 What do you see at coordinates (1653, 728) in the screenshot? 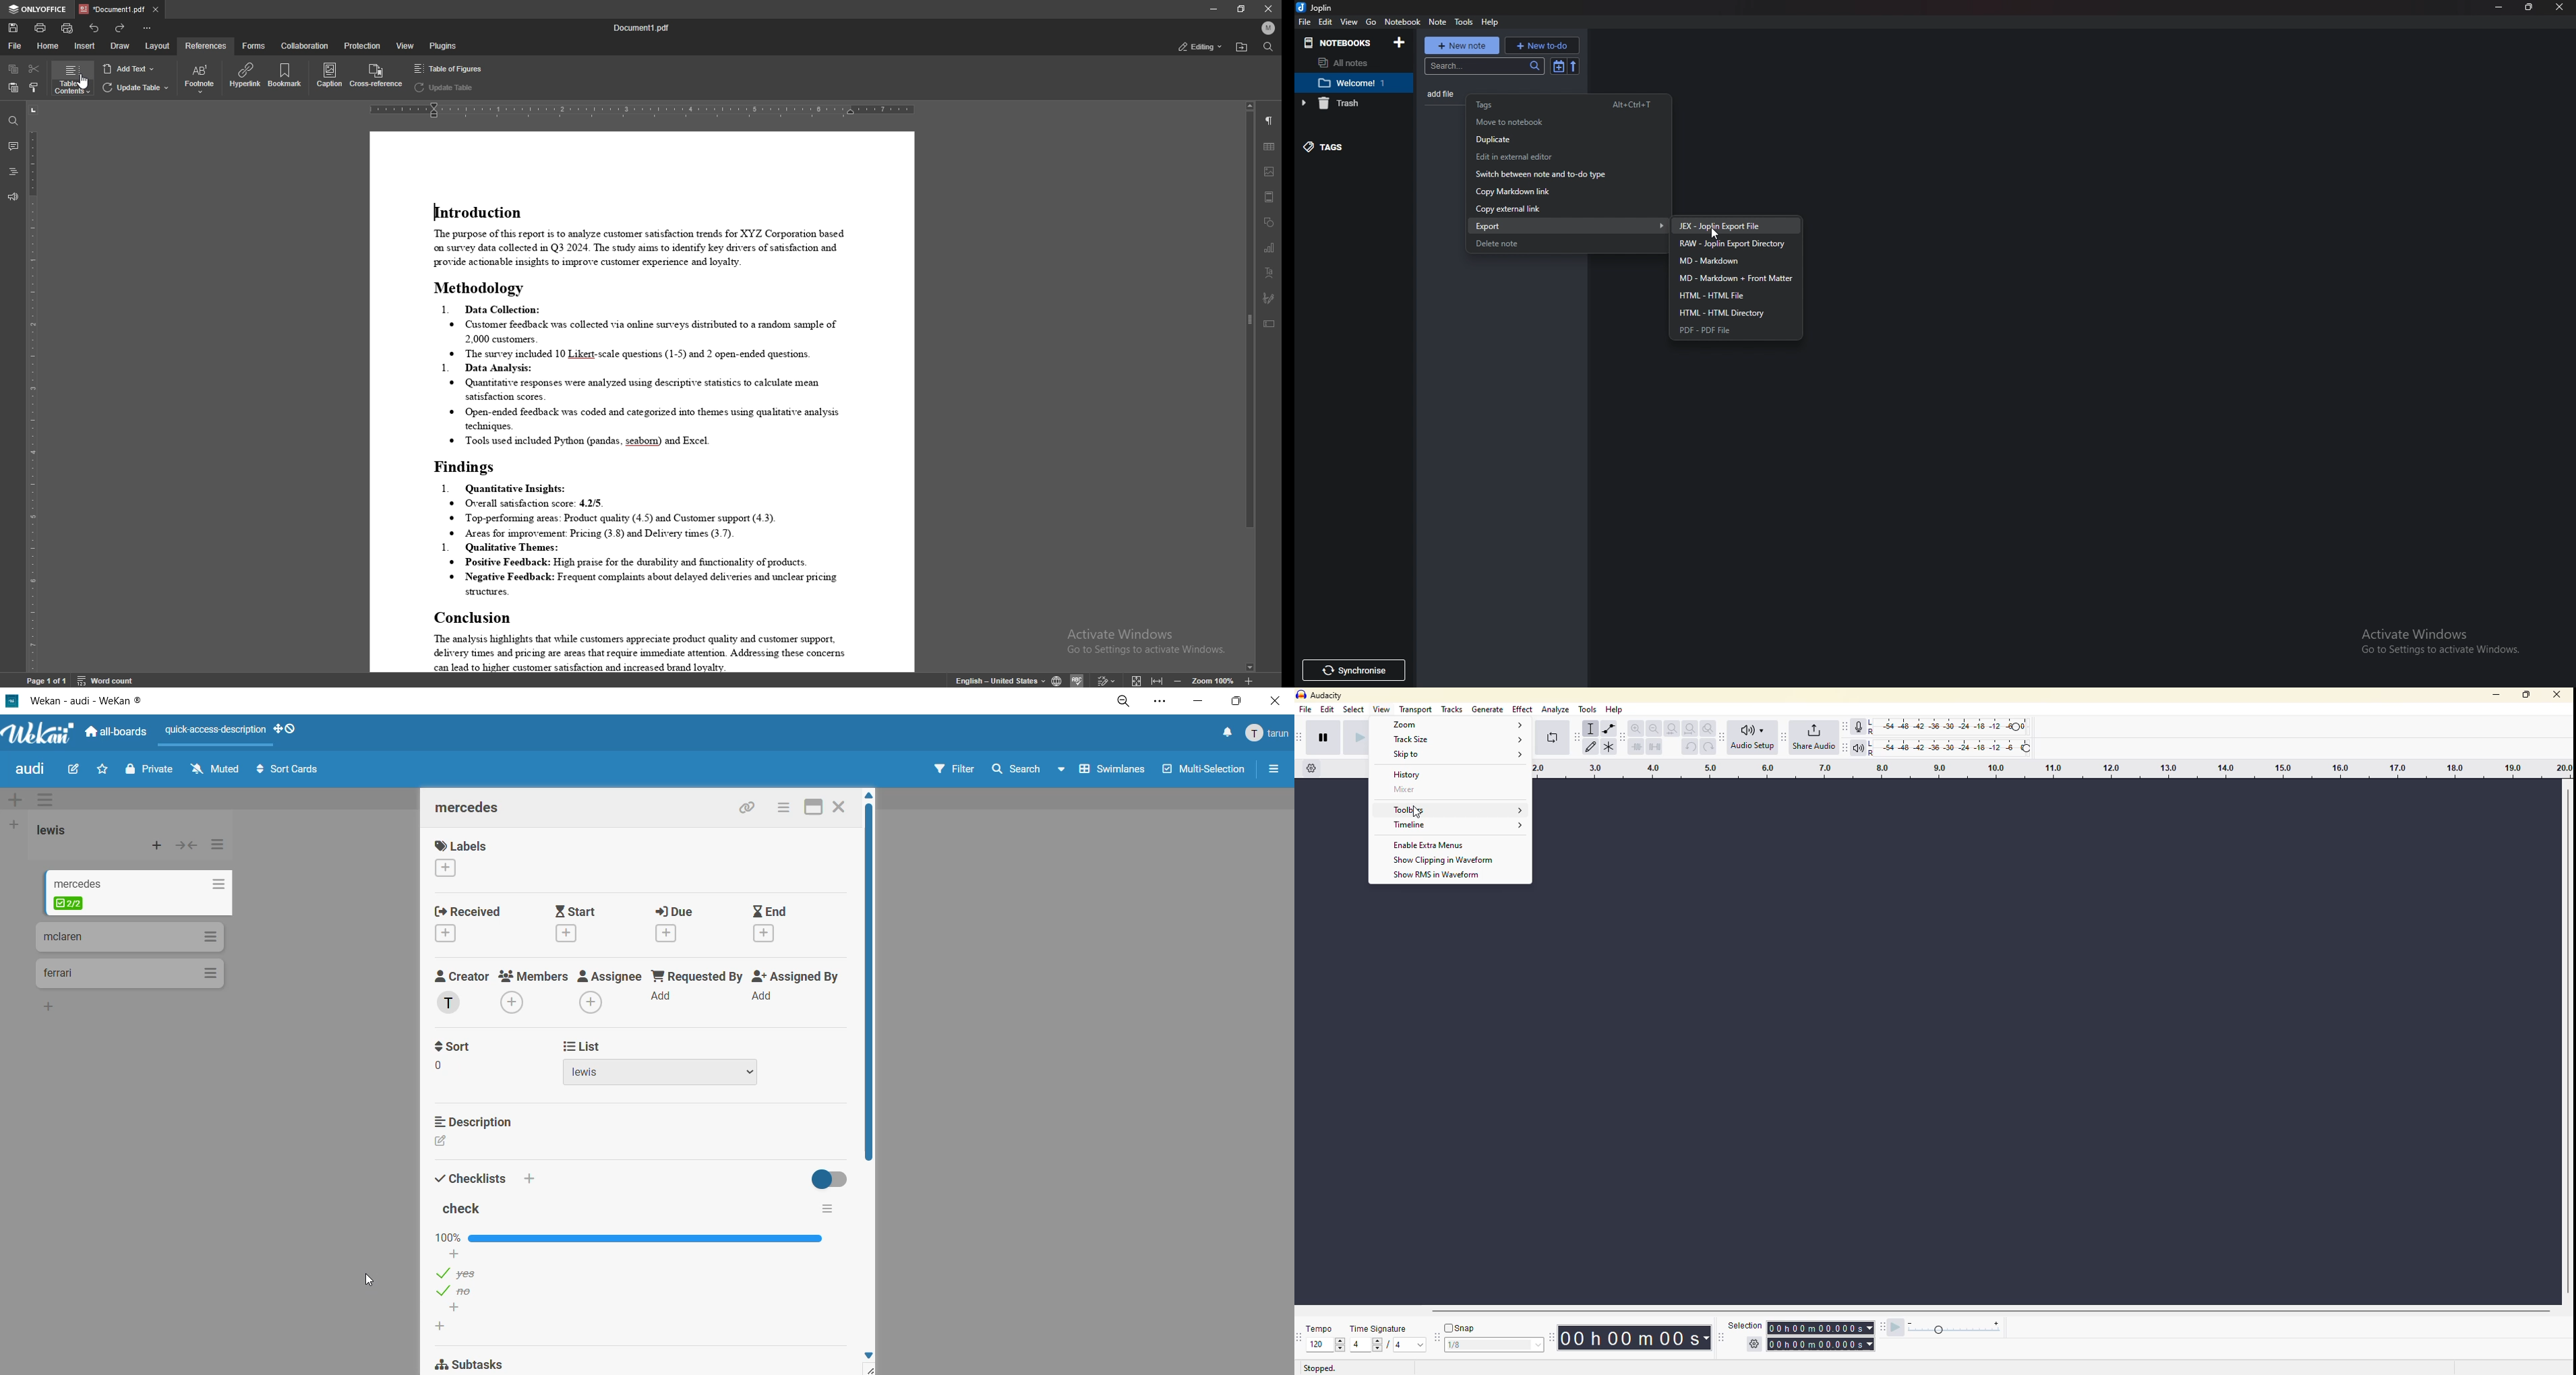
I see `zoom out` at bounding box center [1653, 728].